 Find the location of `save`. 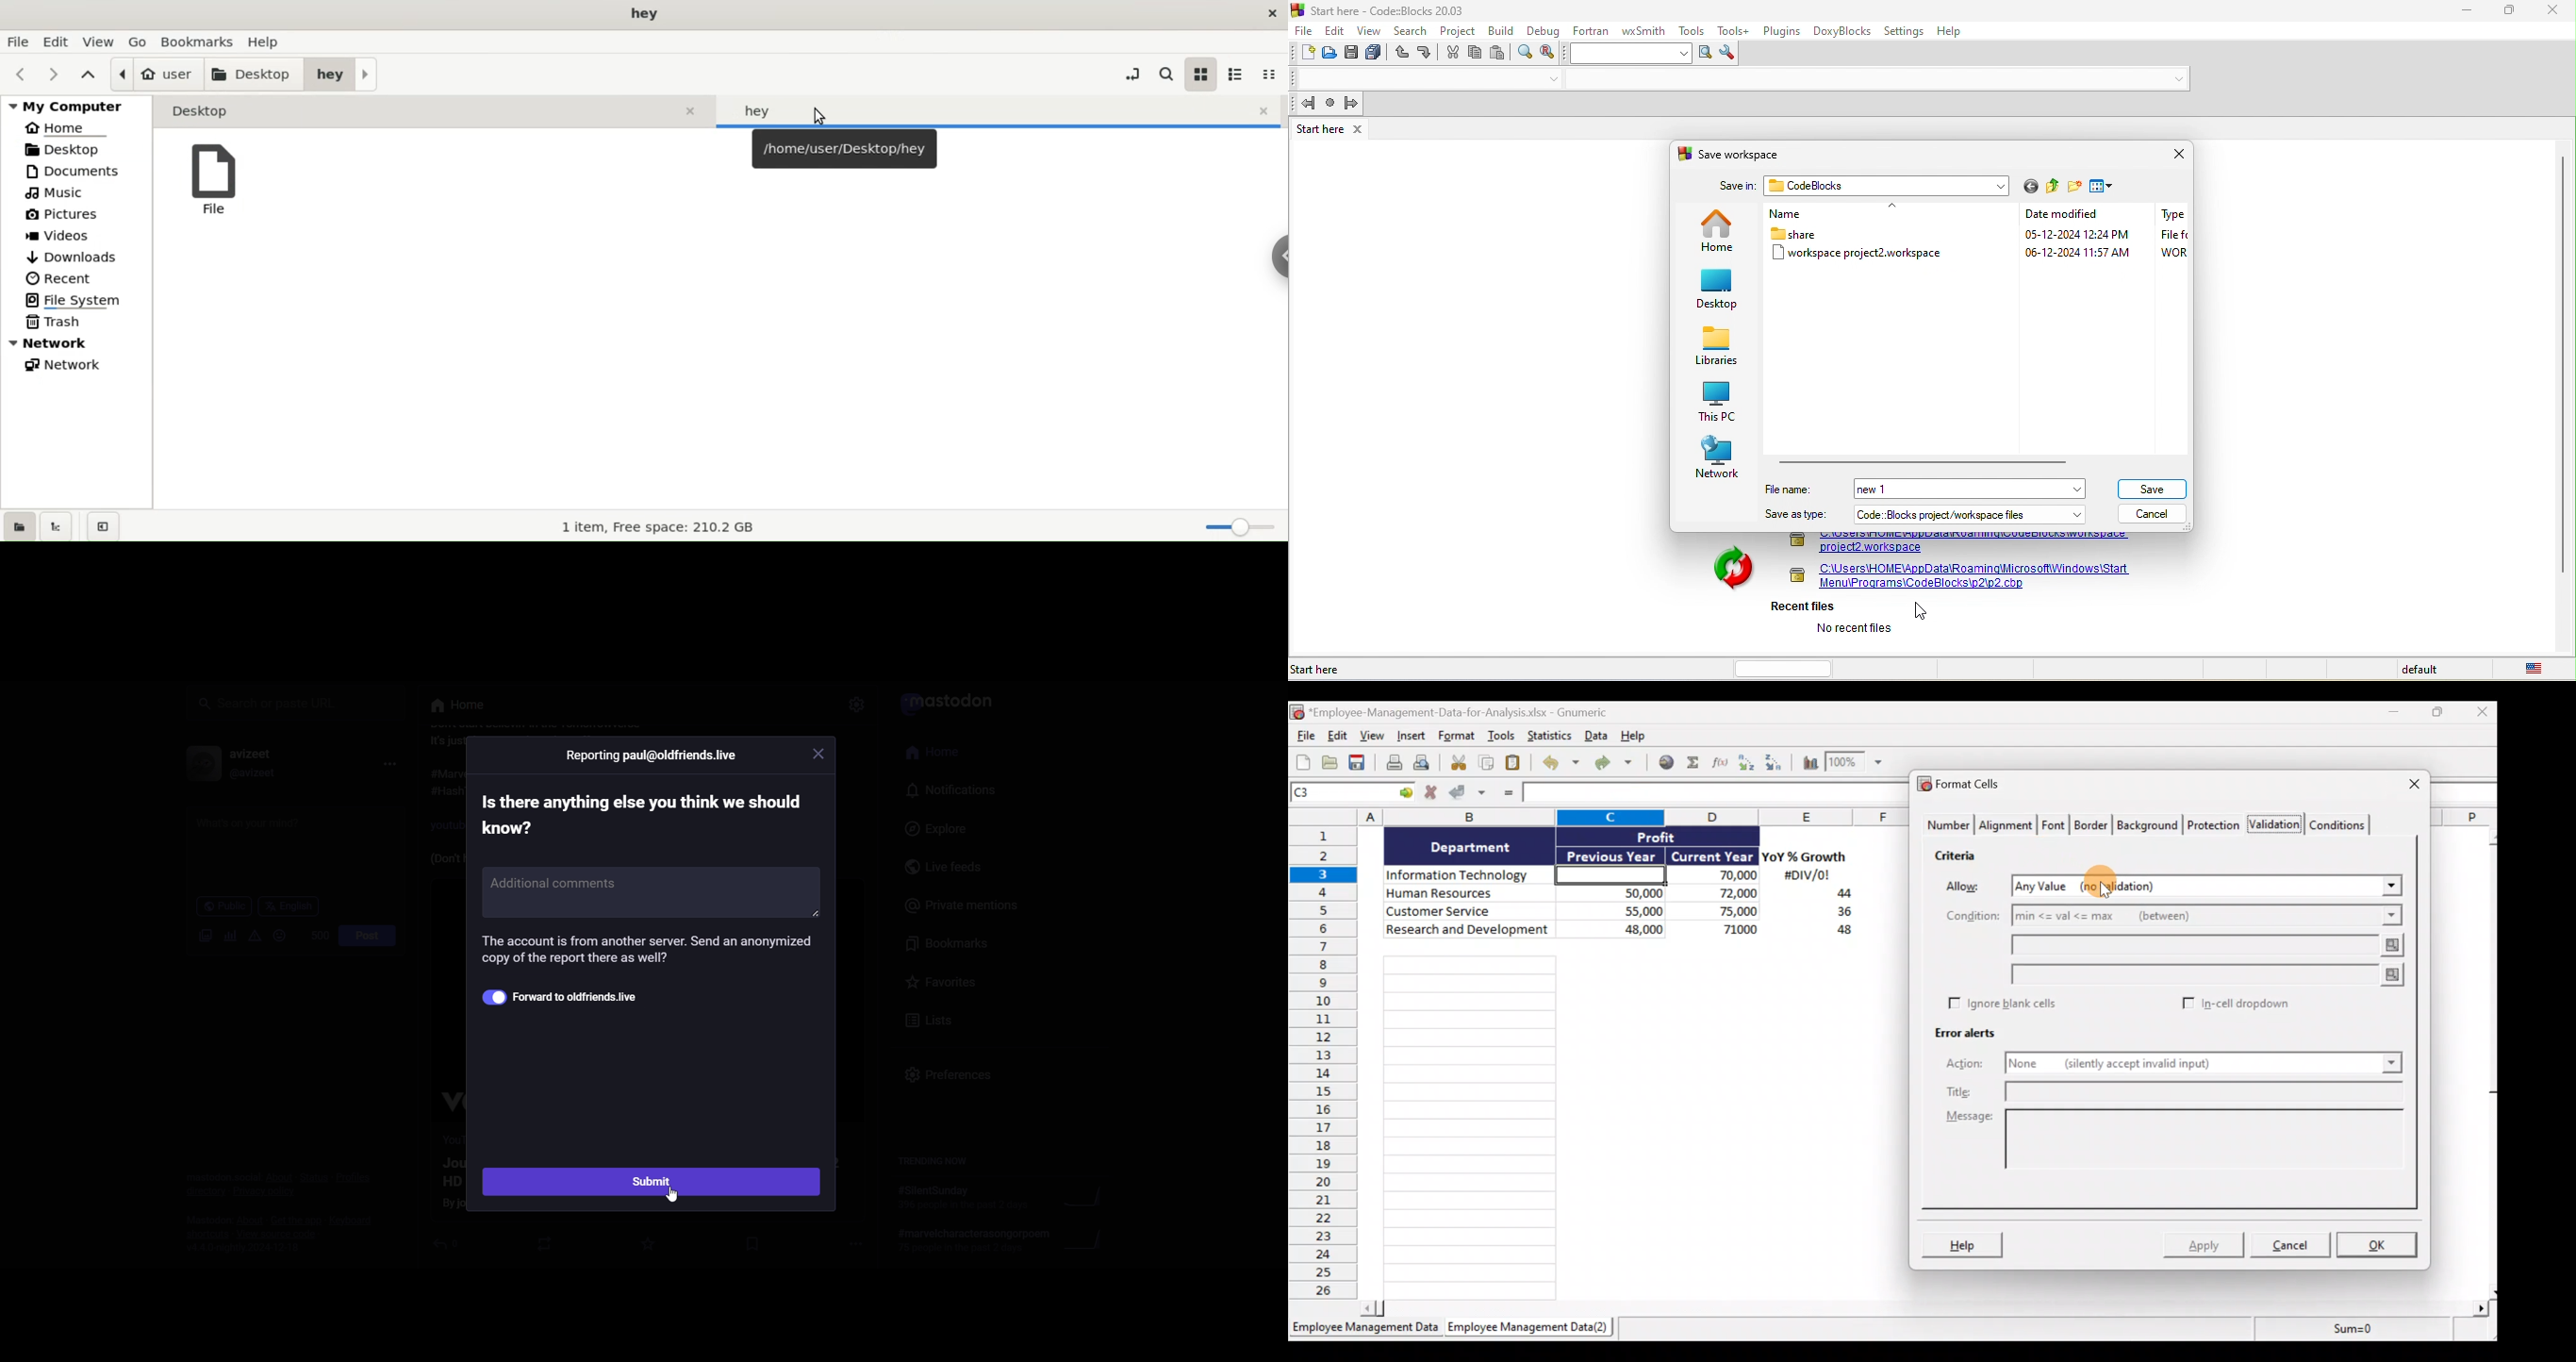

save is located at coordinates (1353, 55).